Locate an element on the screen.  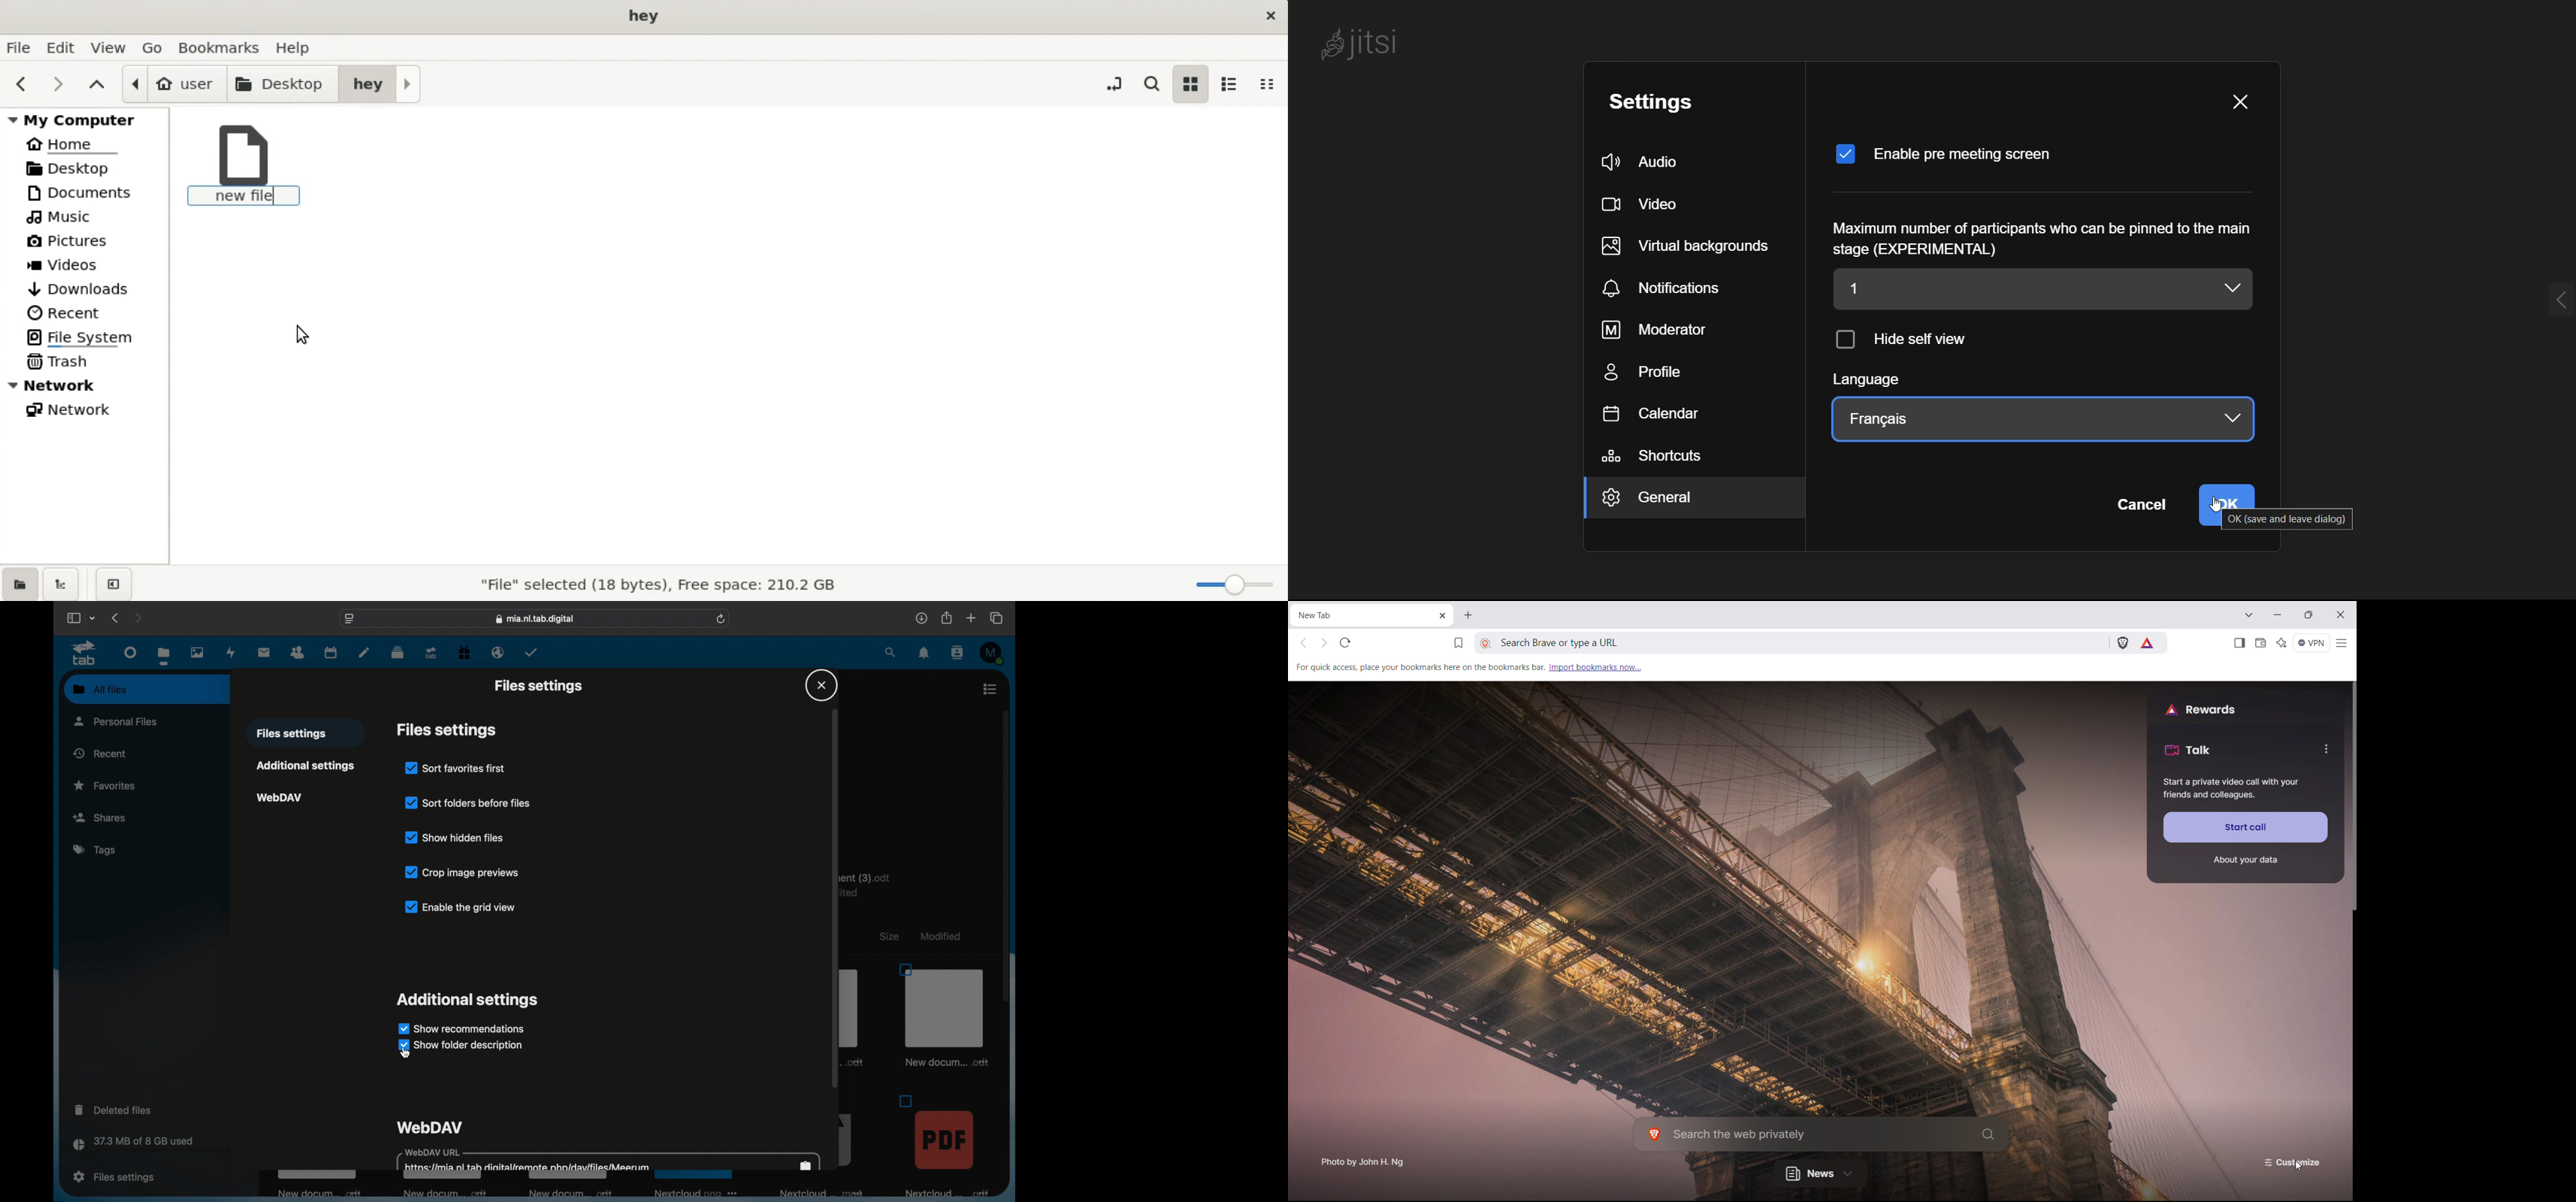
sort folders before files is located at coordinates (468, 803).